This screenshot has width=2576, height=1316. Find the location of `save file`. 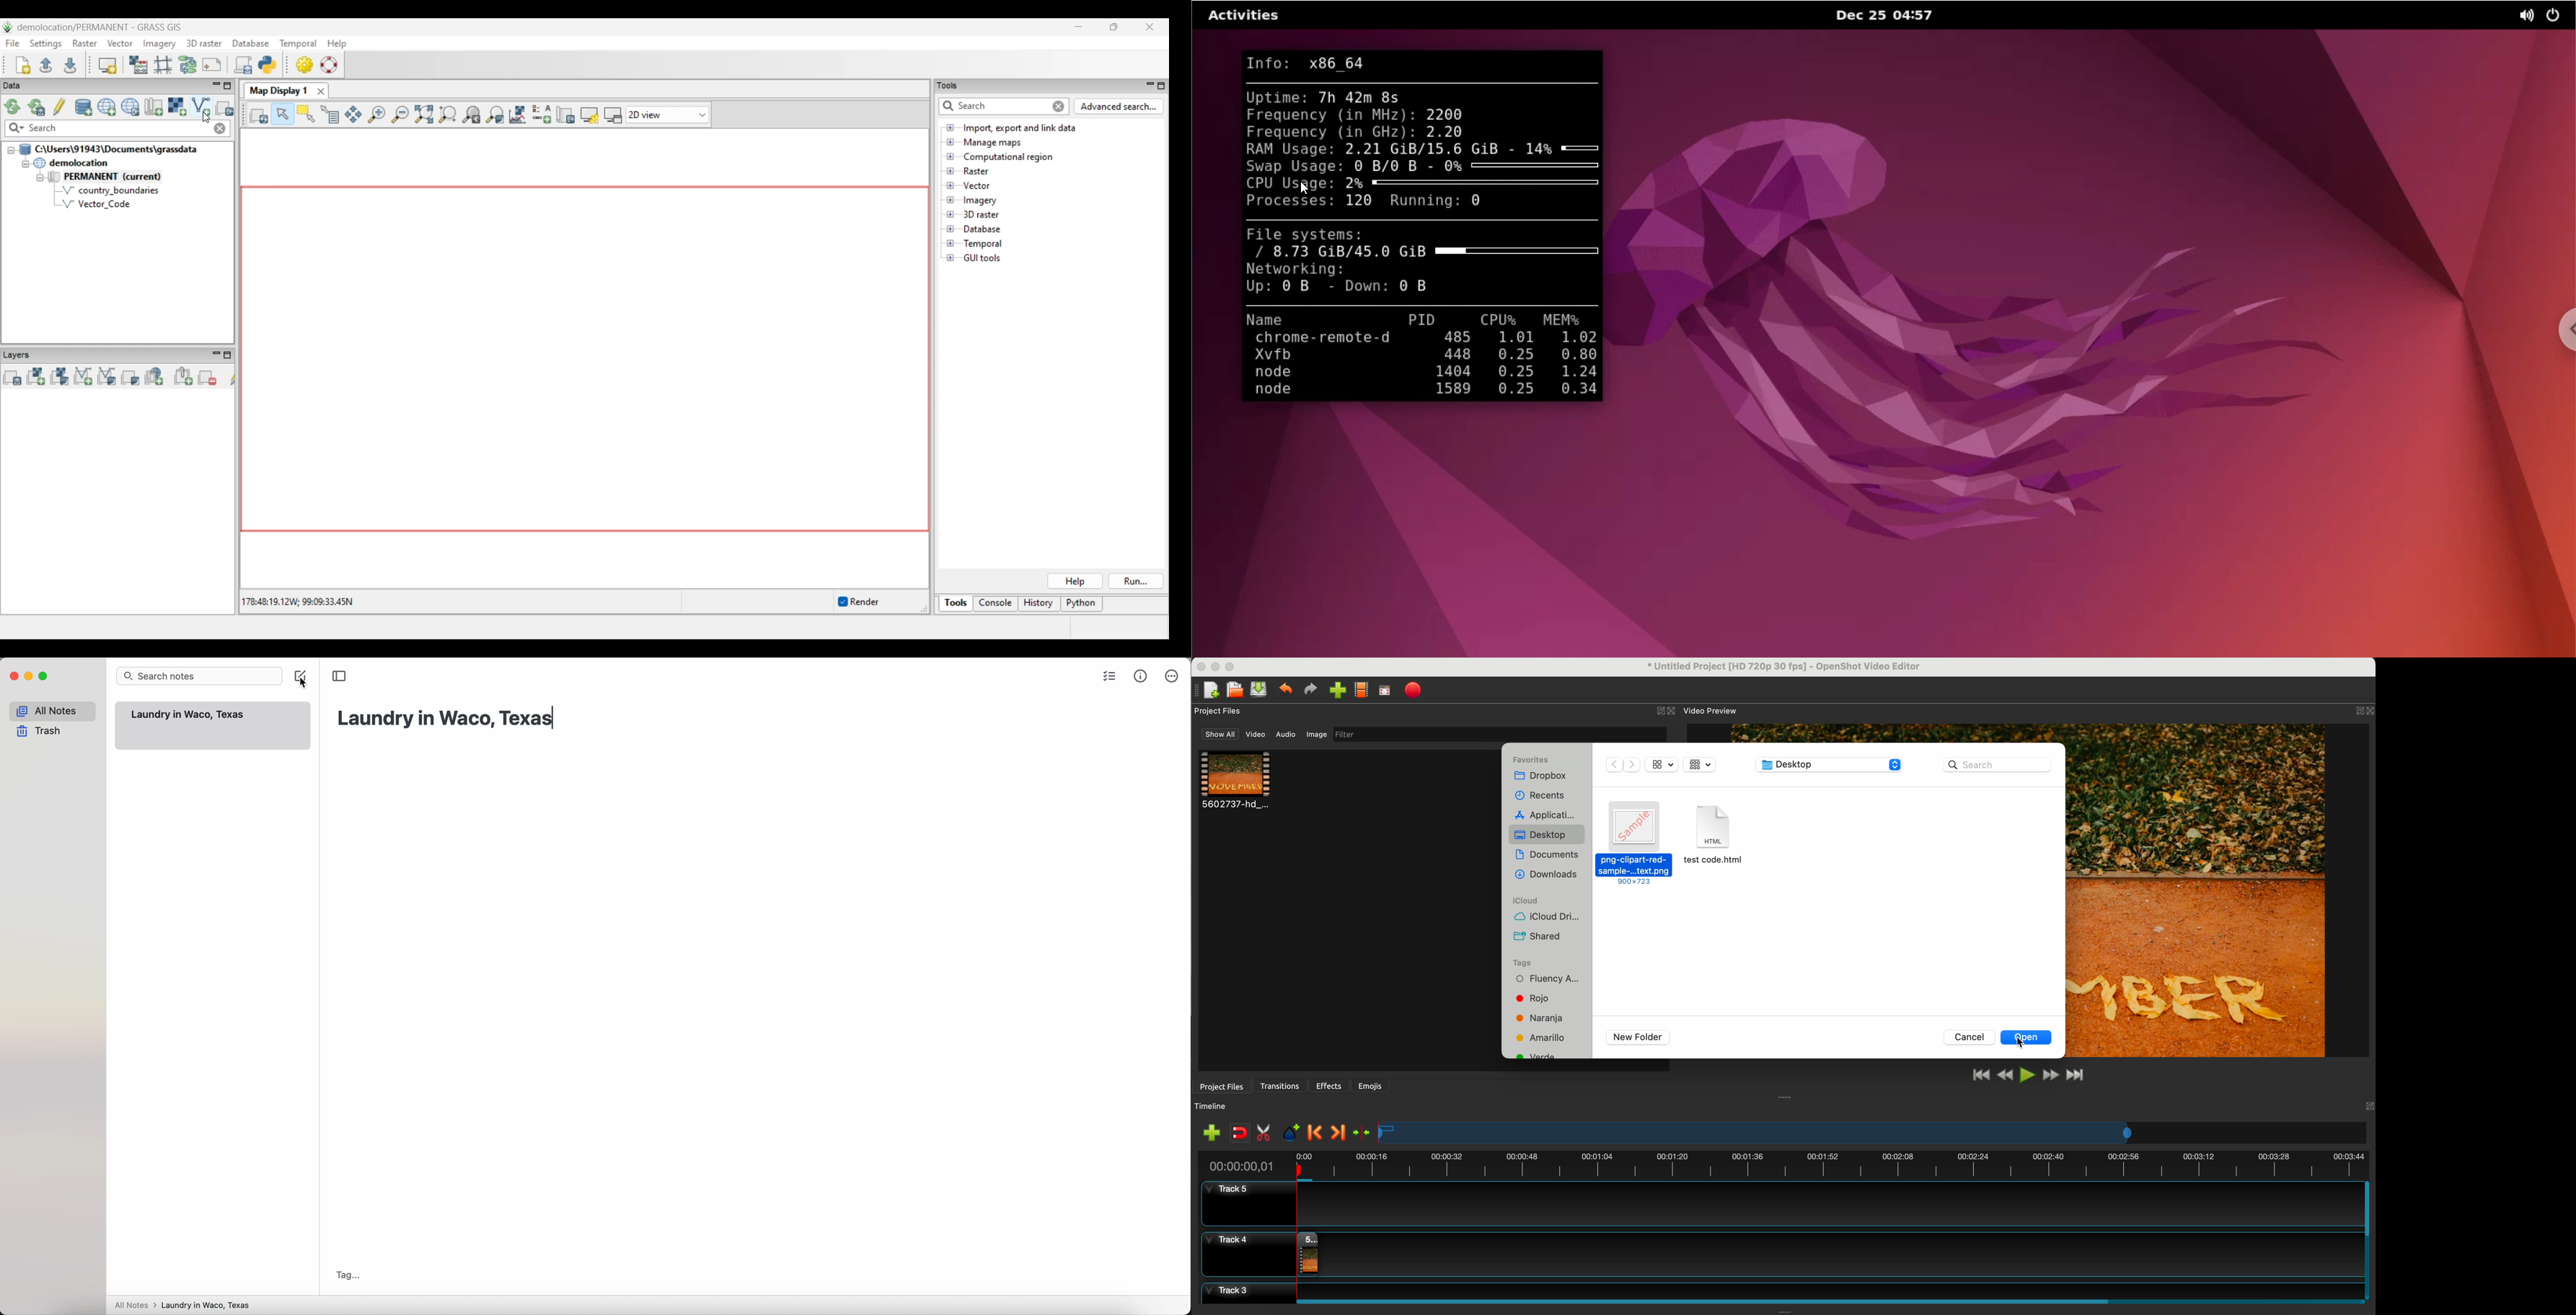

save file is located at coordinates (1260, 690).